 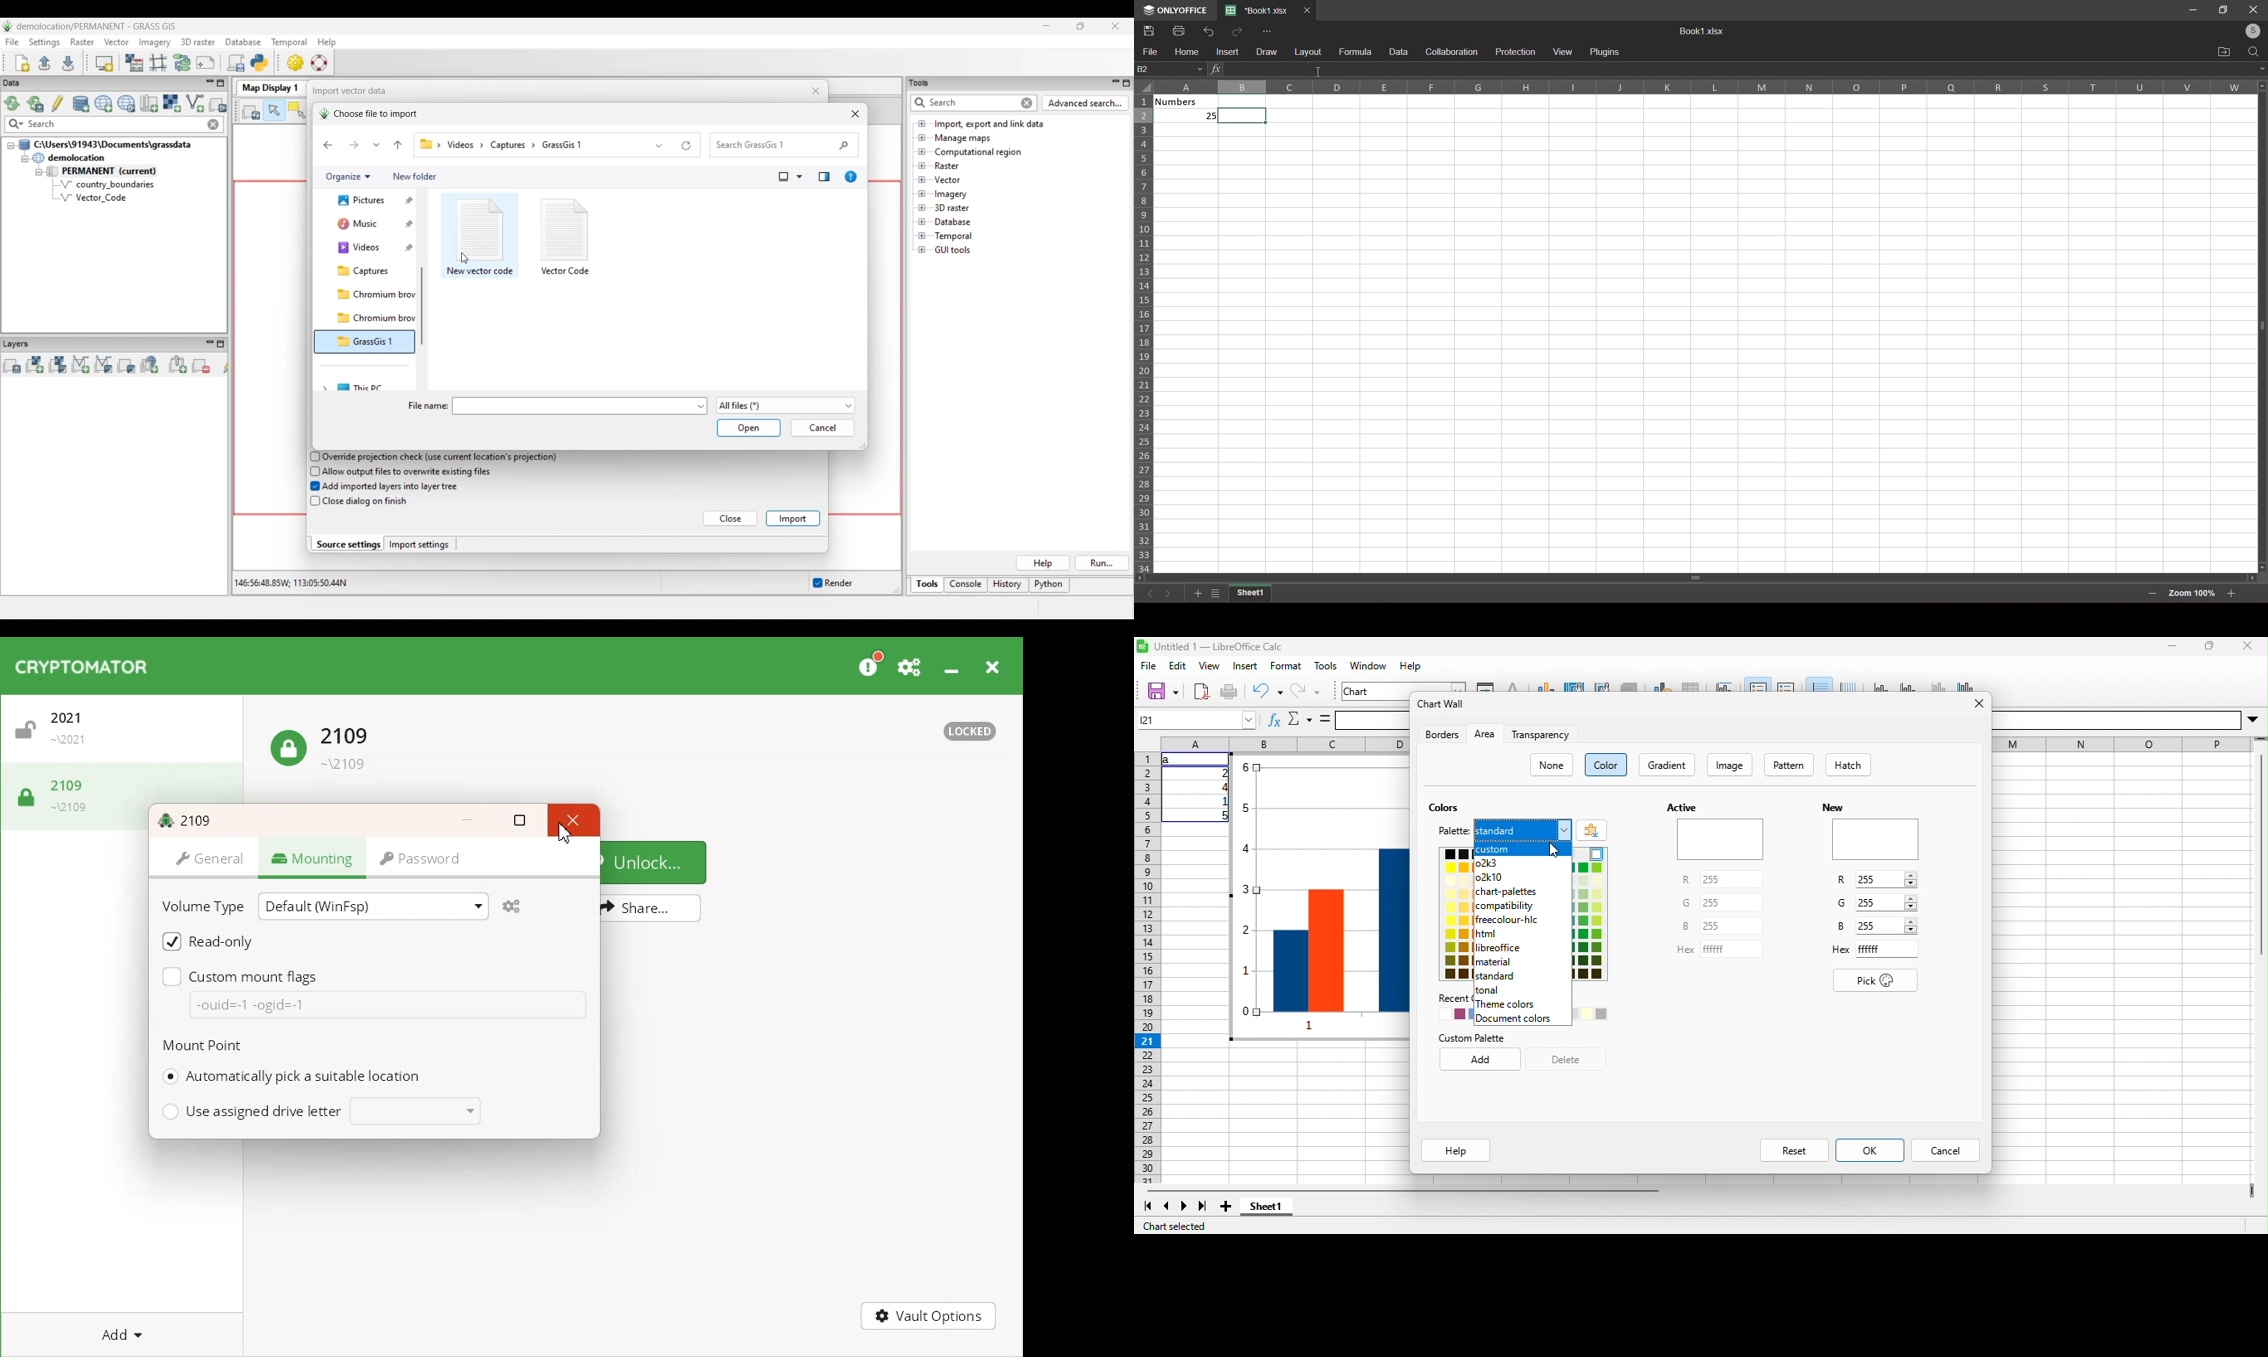 What do you see at coordinates (2250, 30) in the screenshot?
I see `login` at bounding box center [2250, 30].